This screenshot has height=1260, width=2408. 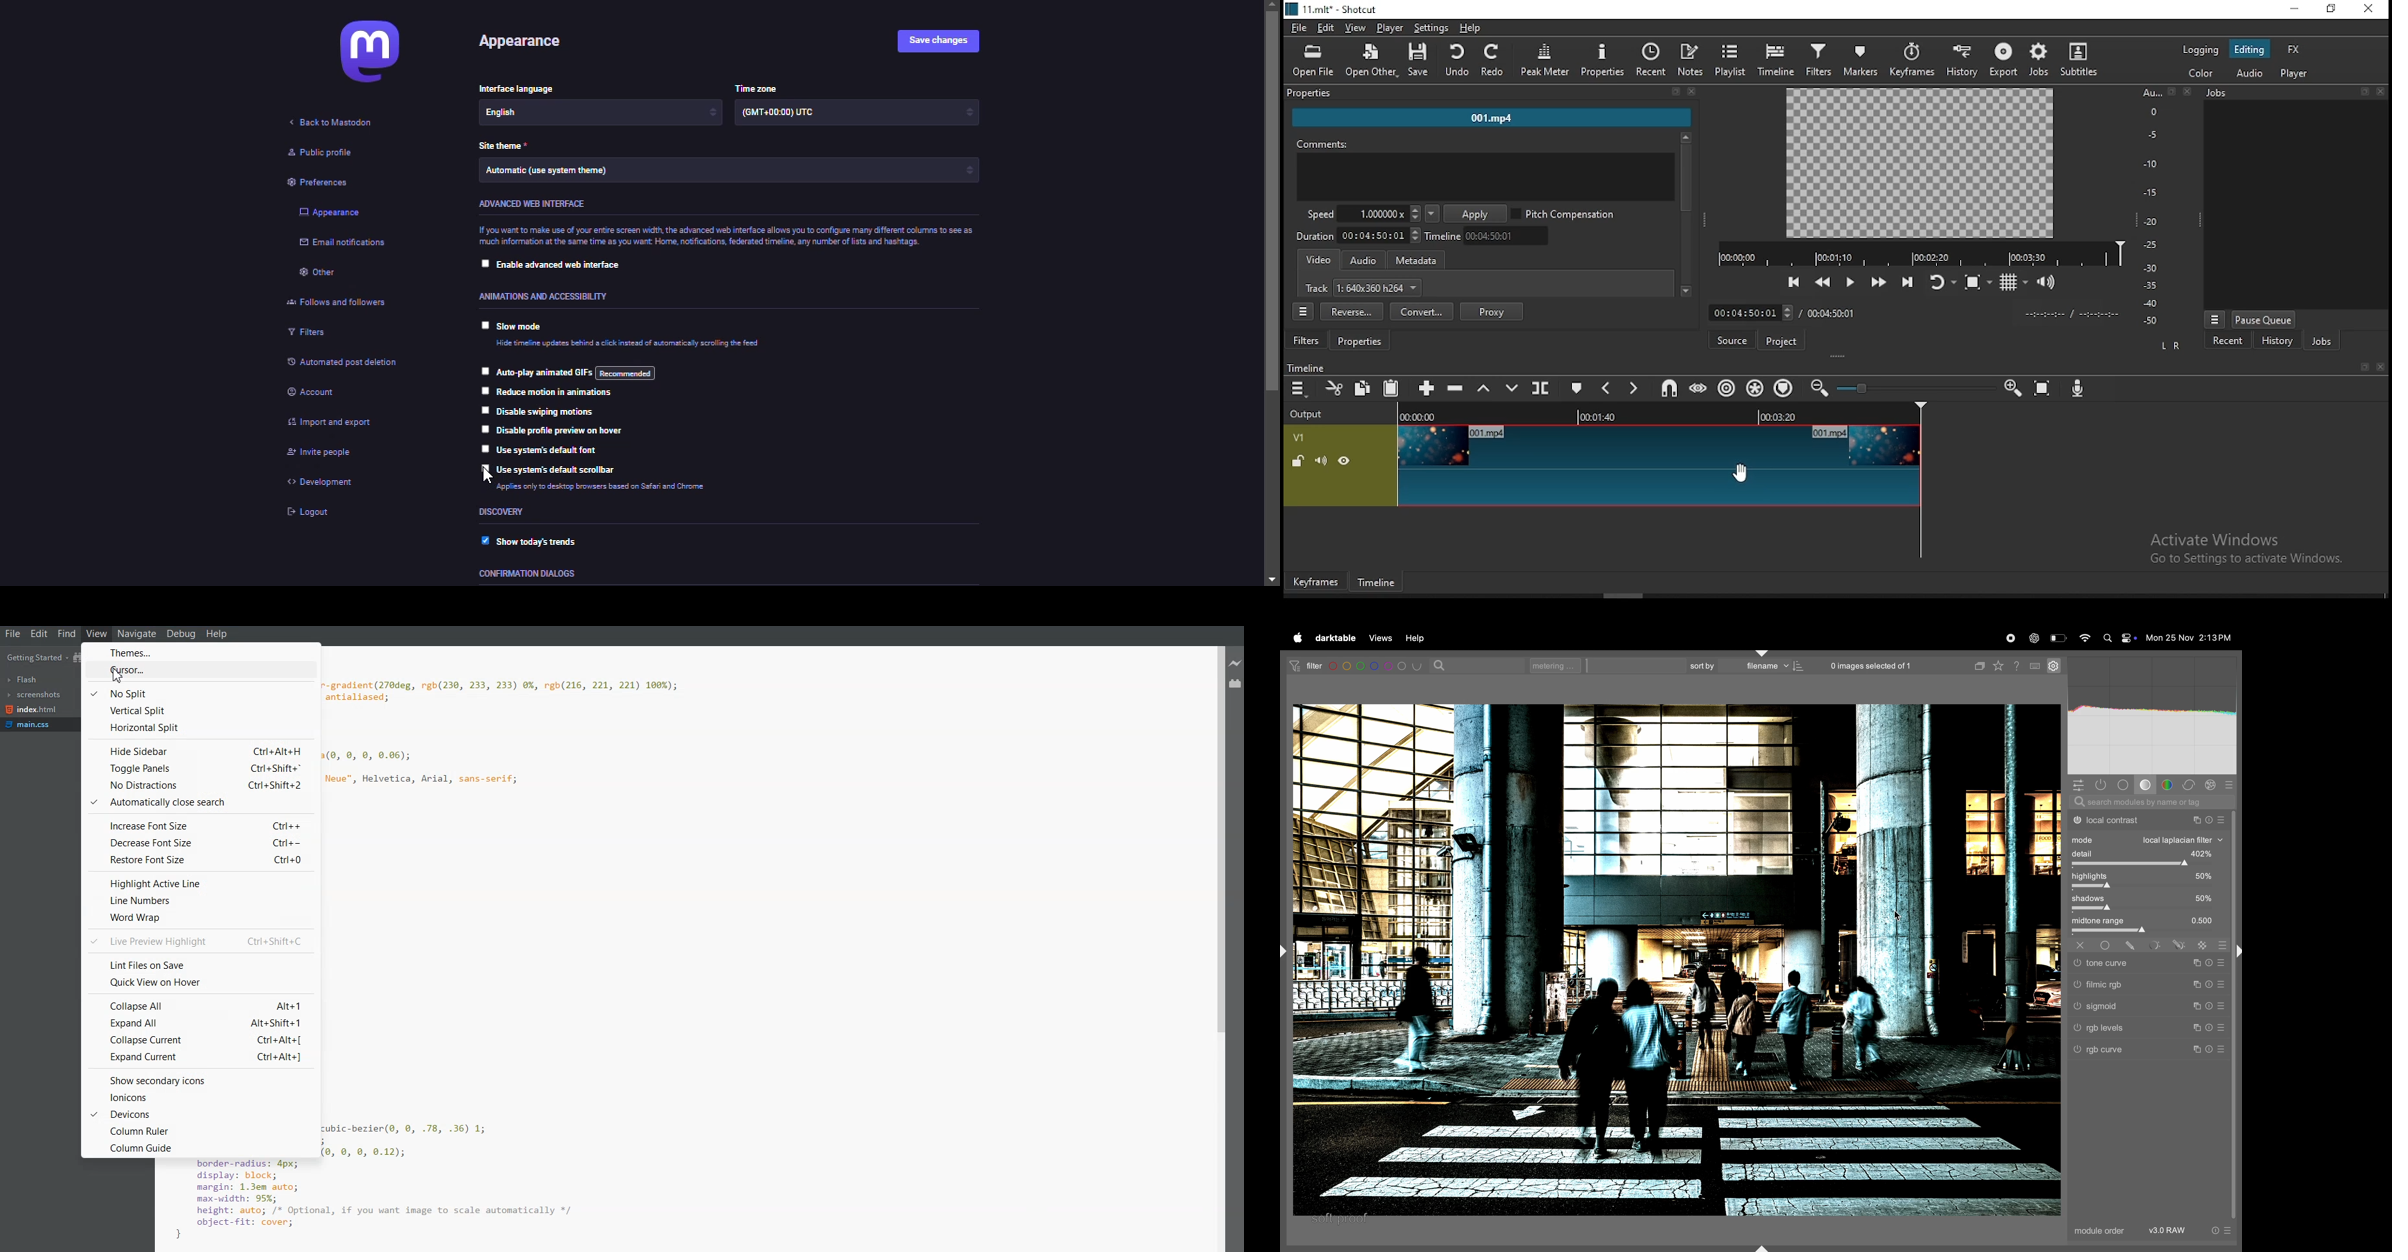 I want to click on reset, so click(x=2210, y=1027).